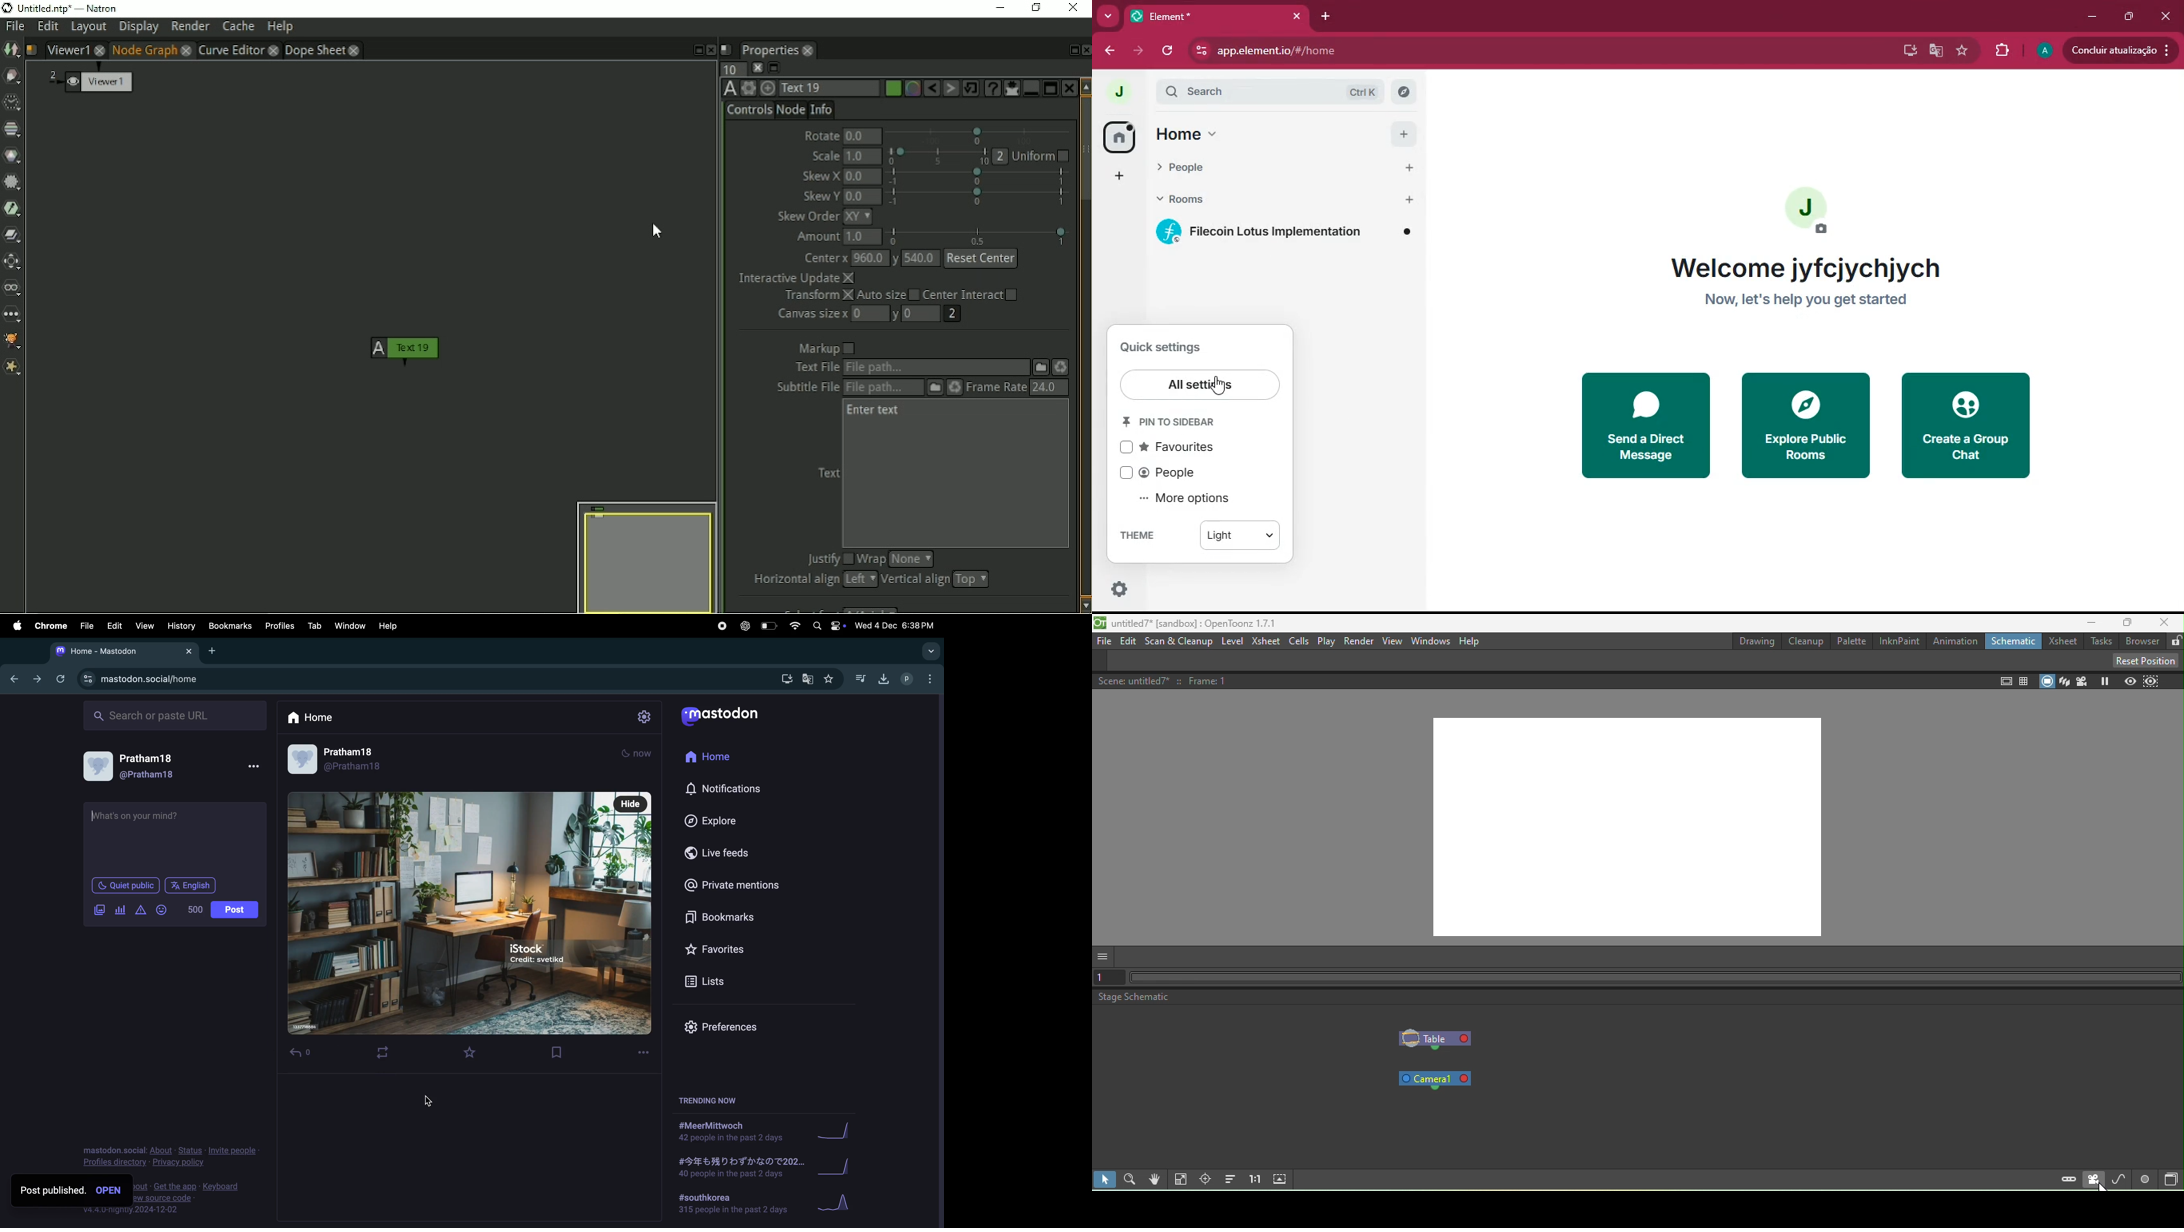 This screenshot has height=1232, width=2184. What do you see at coordinates (303, 1053) in the screenshot?
I see `reply` at bounding box center [303, 1053].